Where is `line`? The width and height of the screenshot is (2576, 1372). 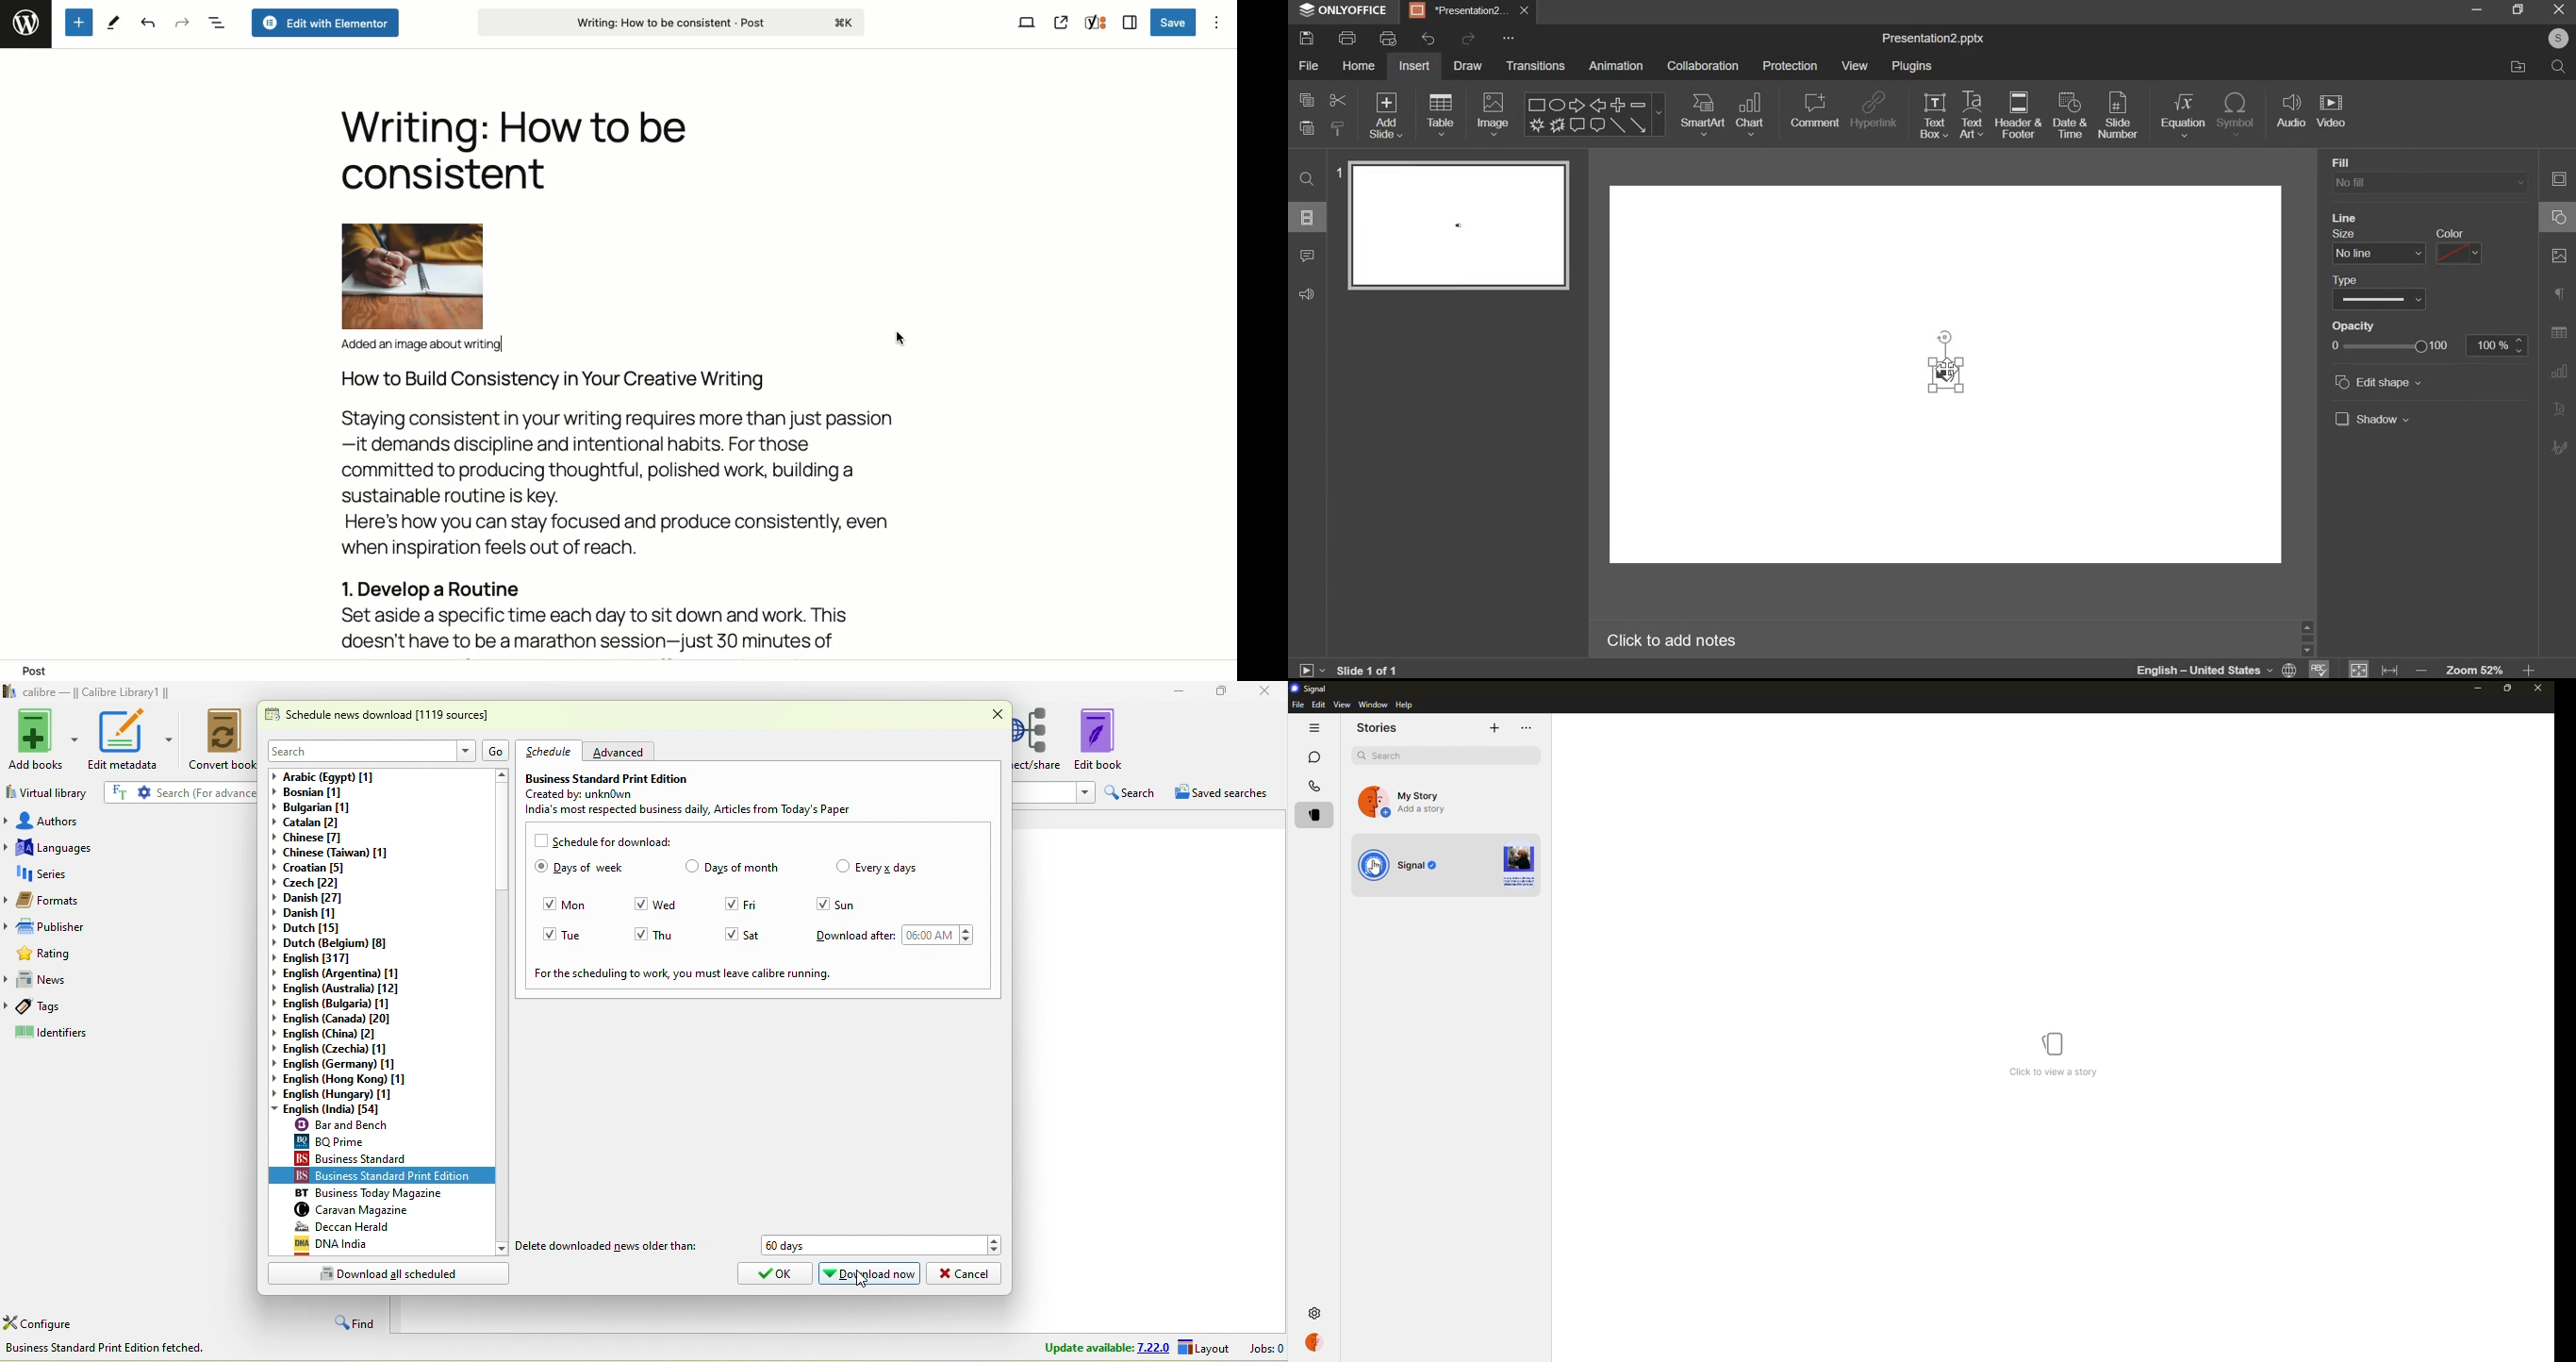
line is located at coordinates (2345, 217).